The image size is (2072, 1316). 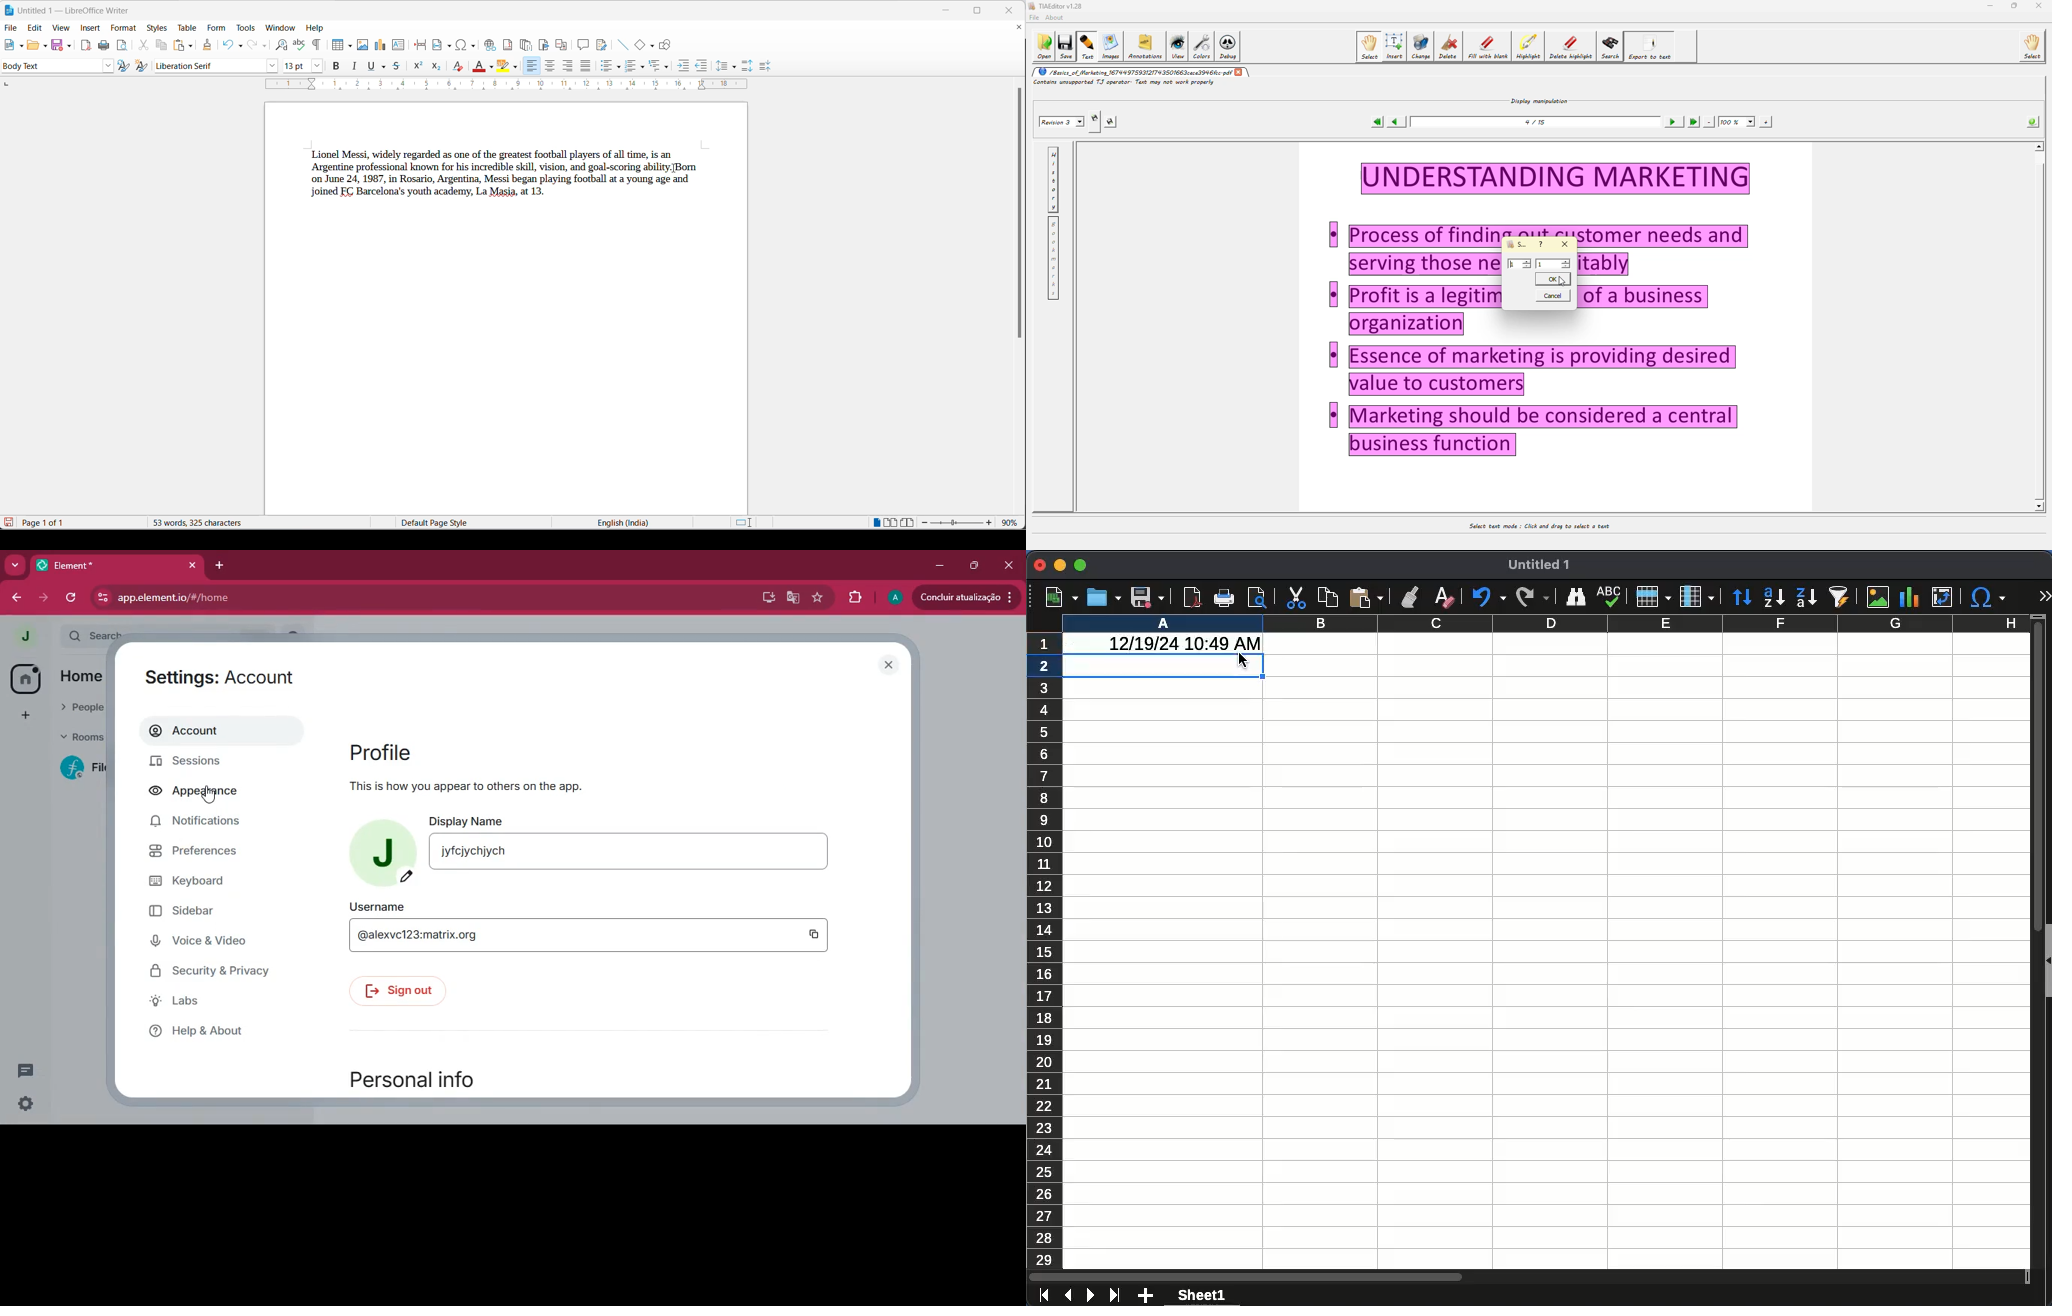 I want to click on profile, so click(x=895, y=599).